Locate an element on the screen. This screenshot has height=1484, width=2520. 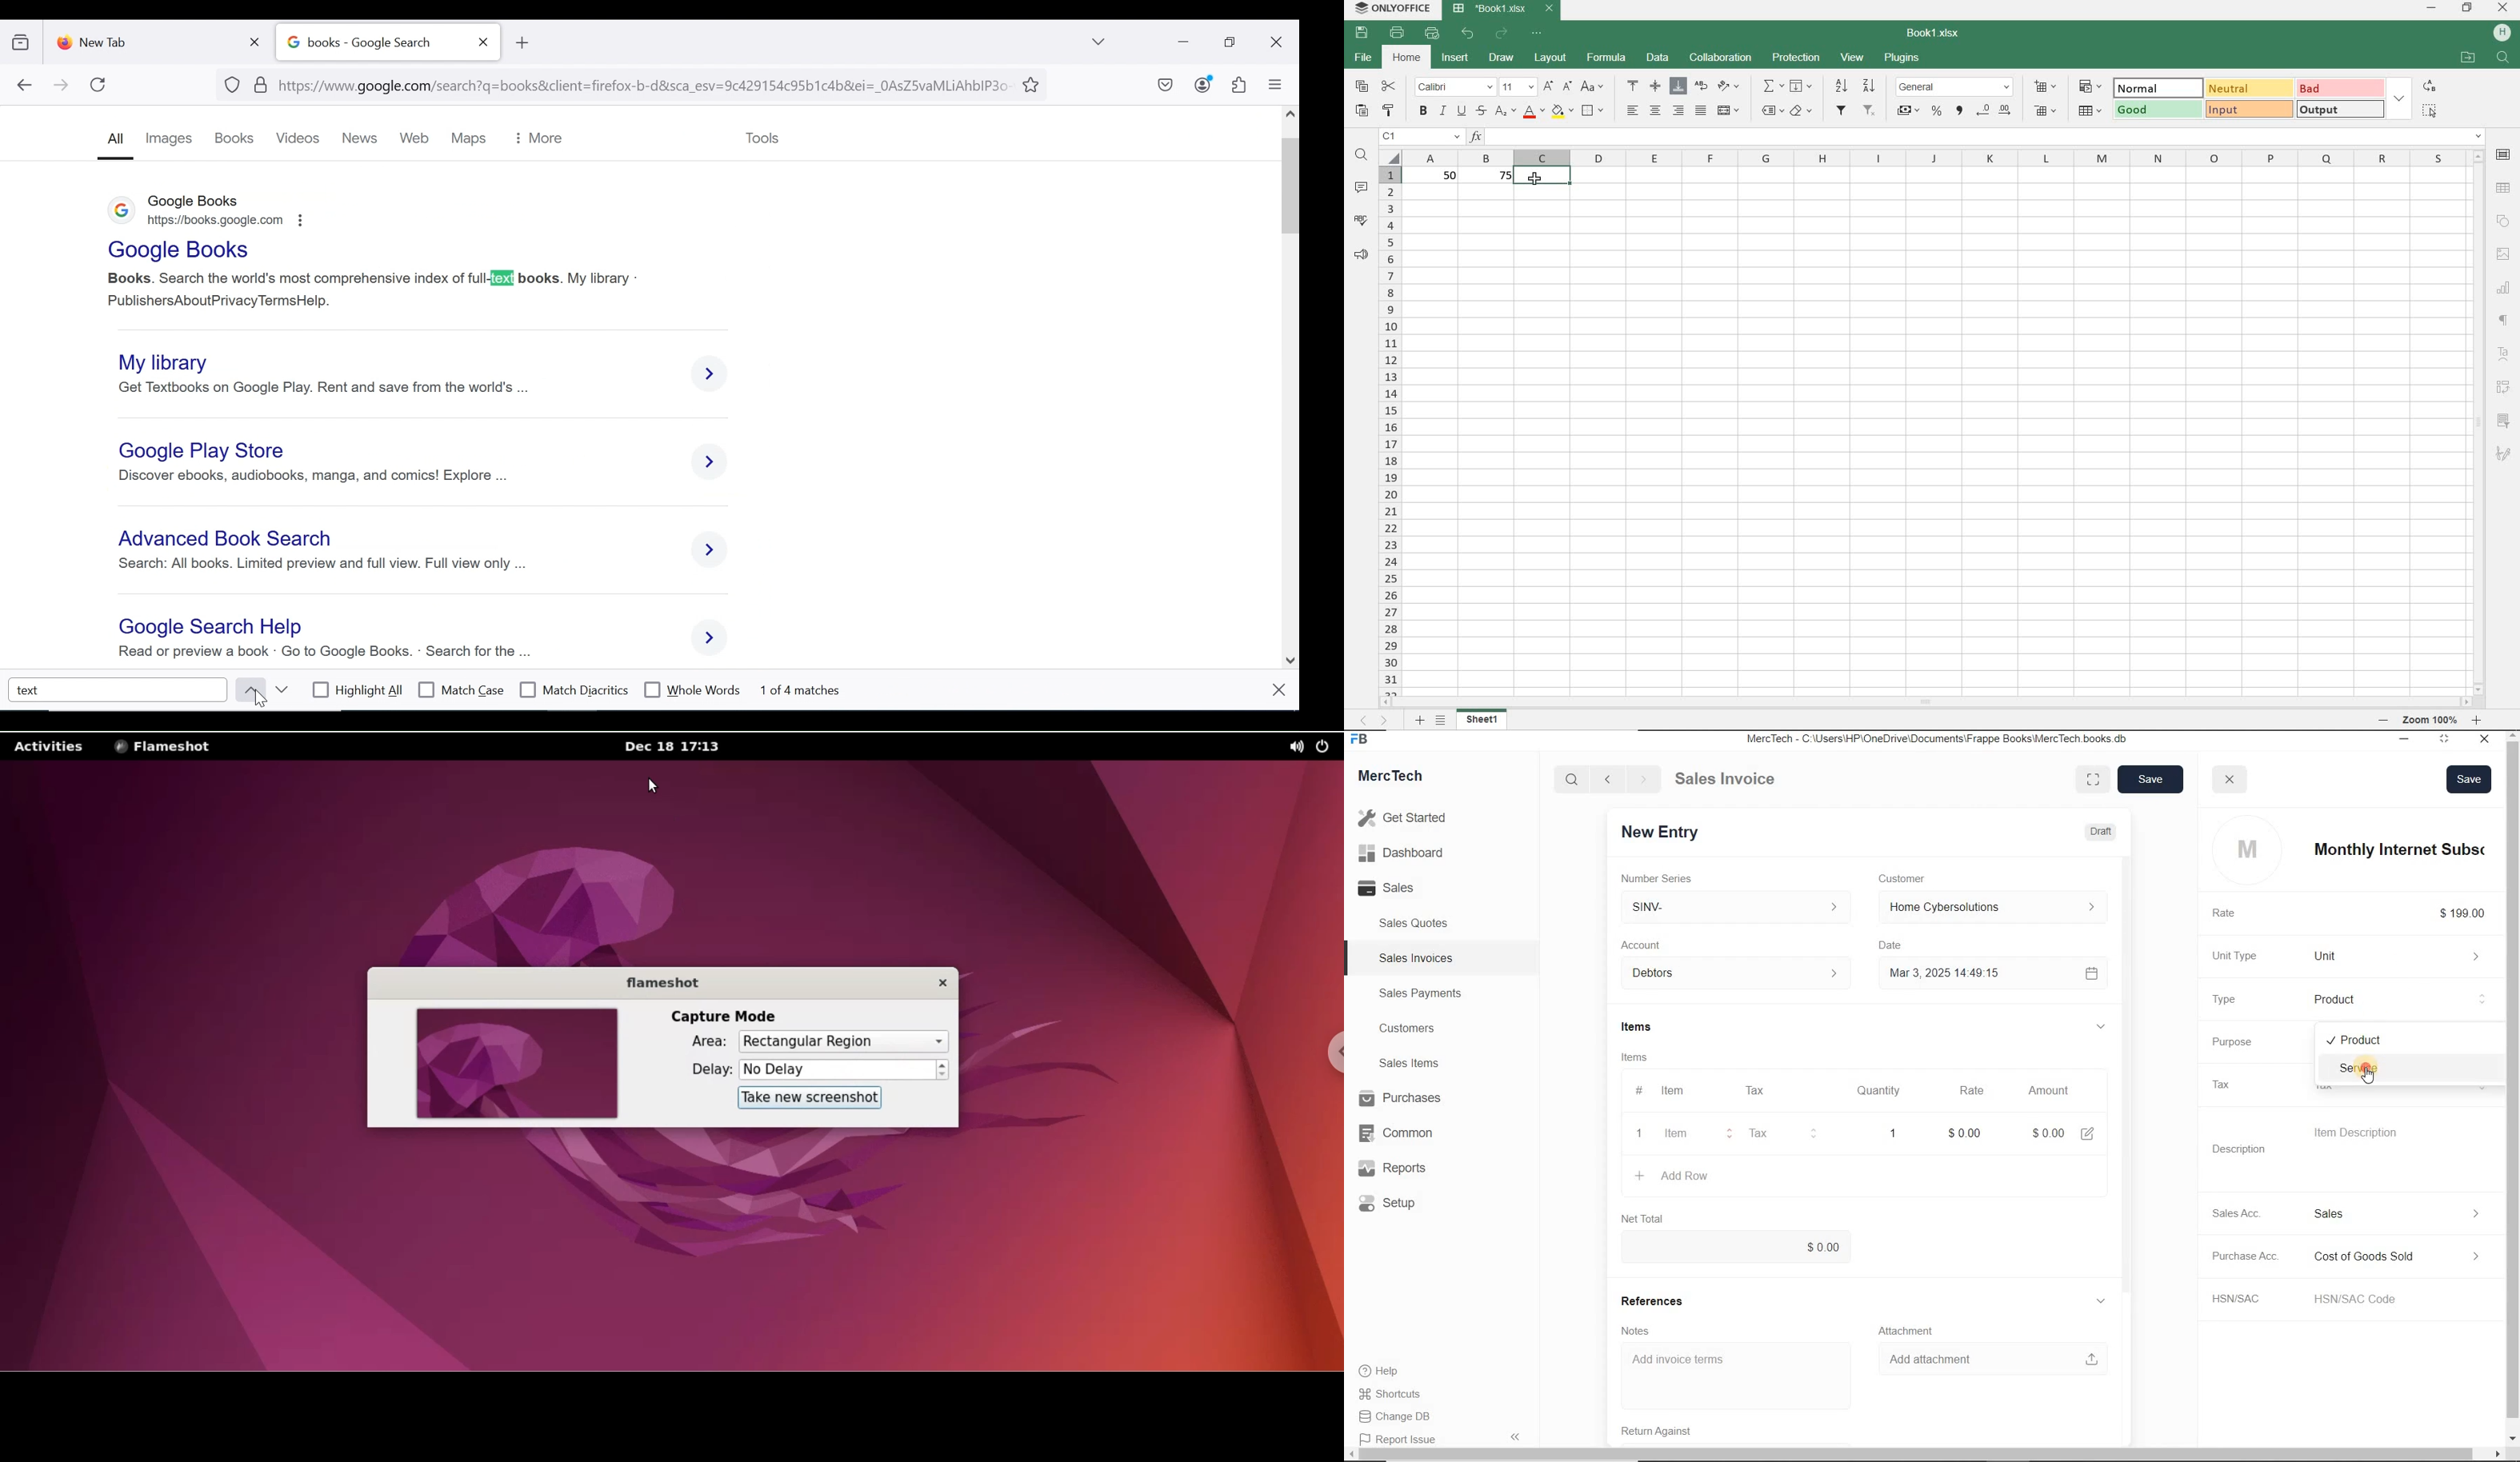
name manager is located at coordinates (1421, 137).